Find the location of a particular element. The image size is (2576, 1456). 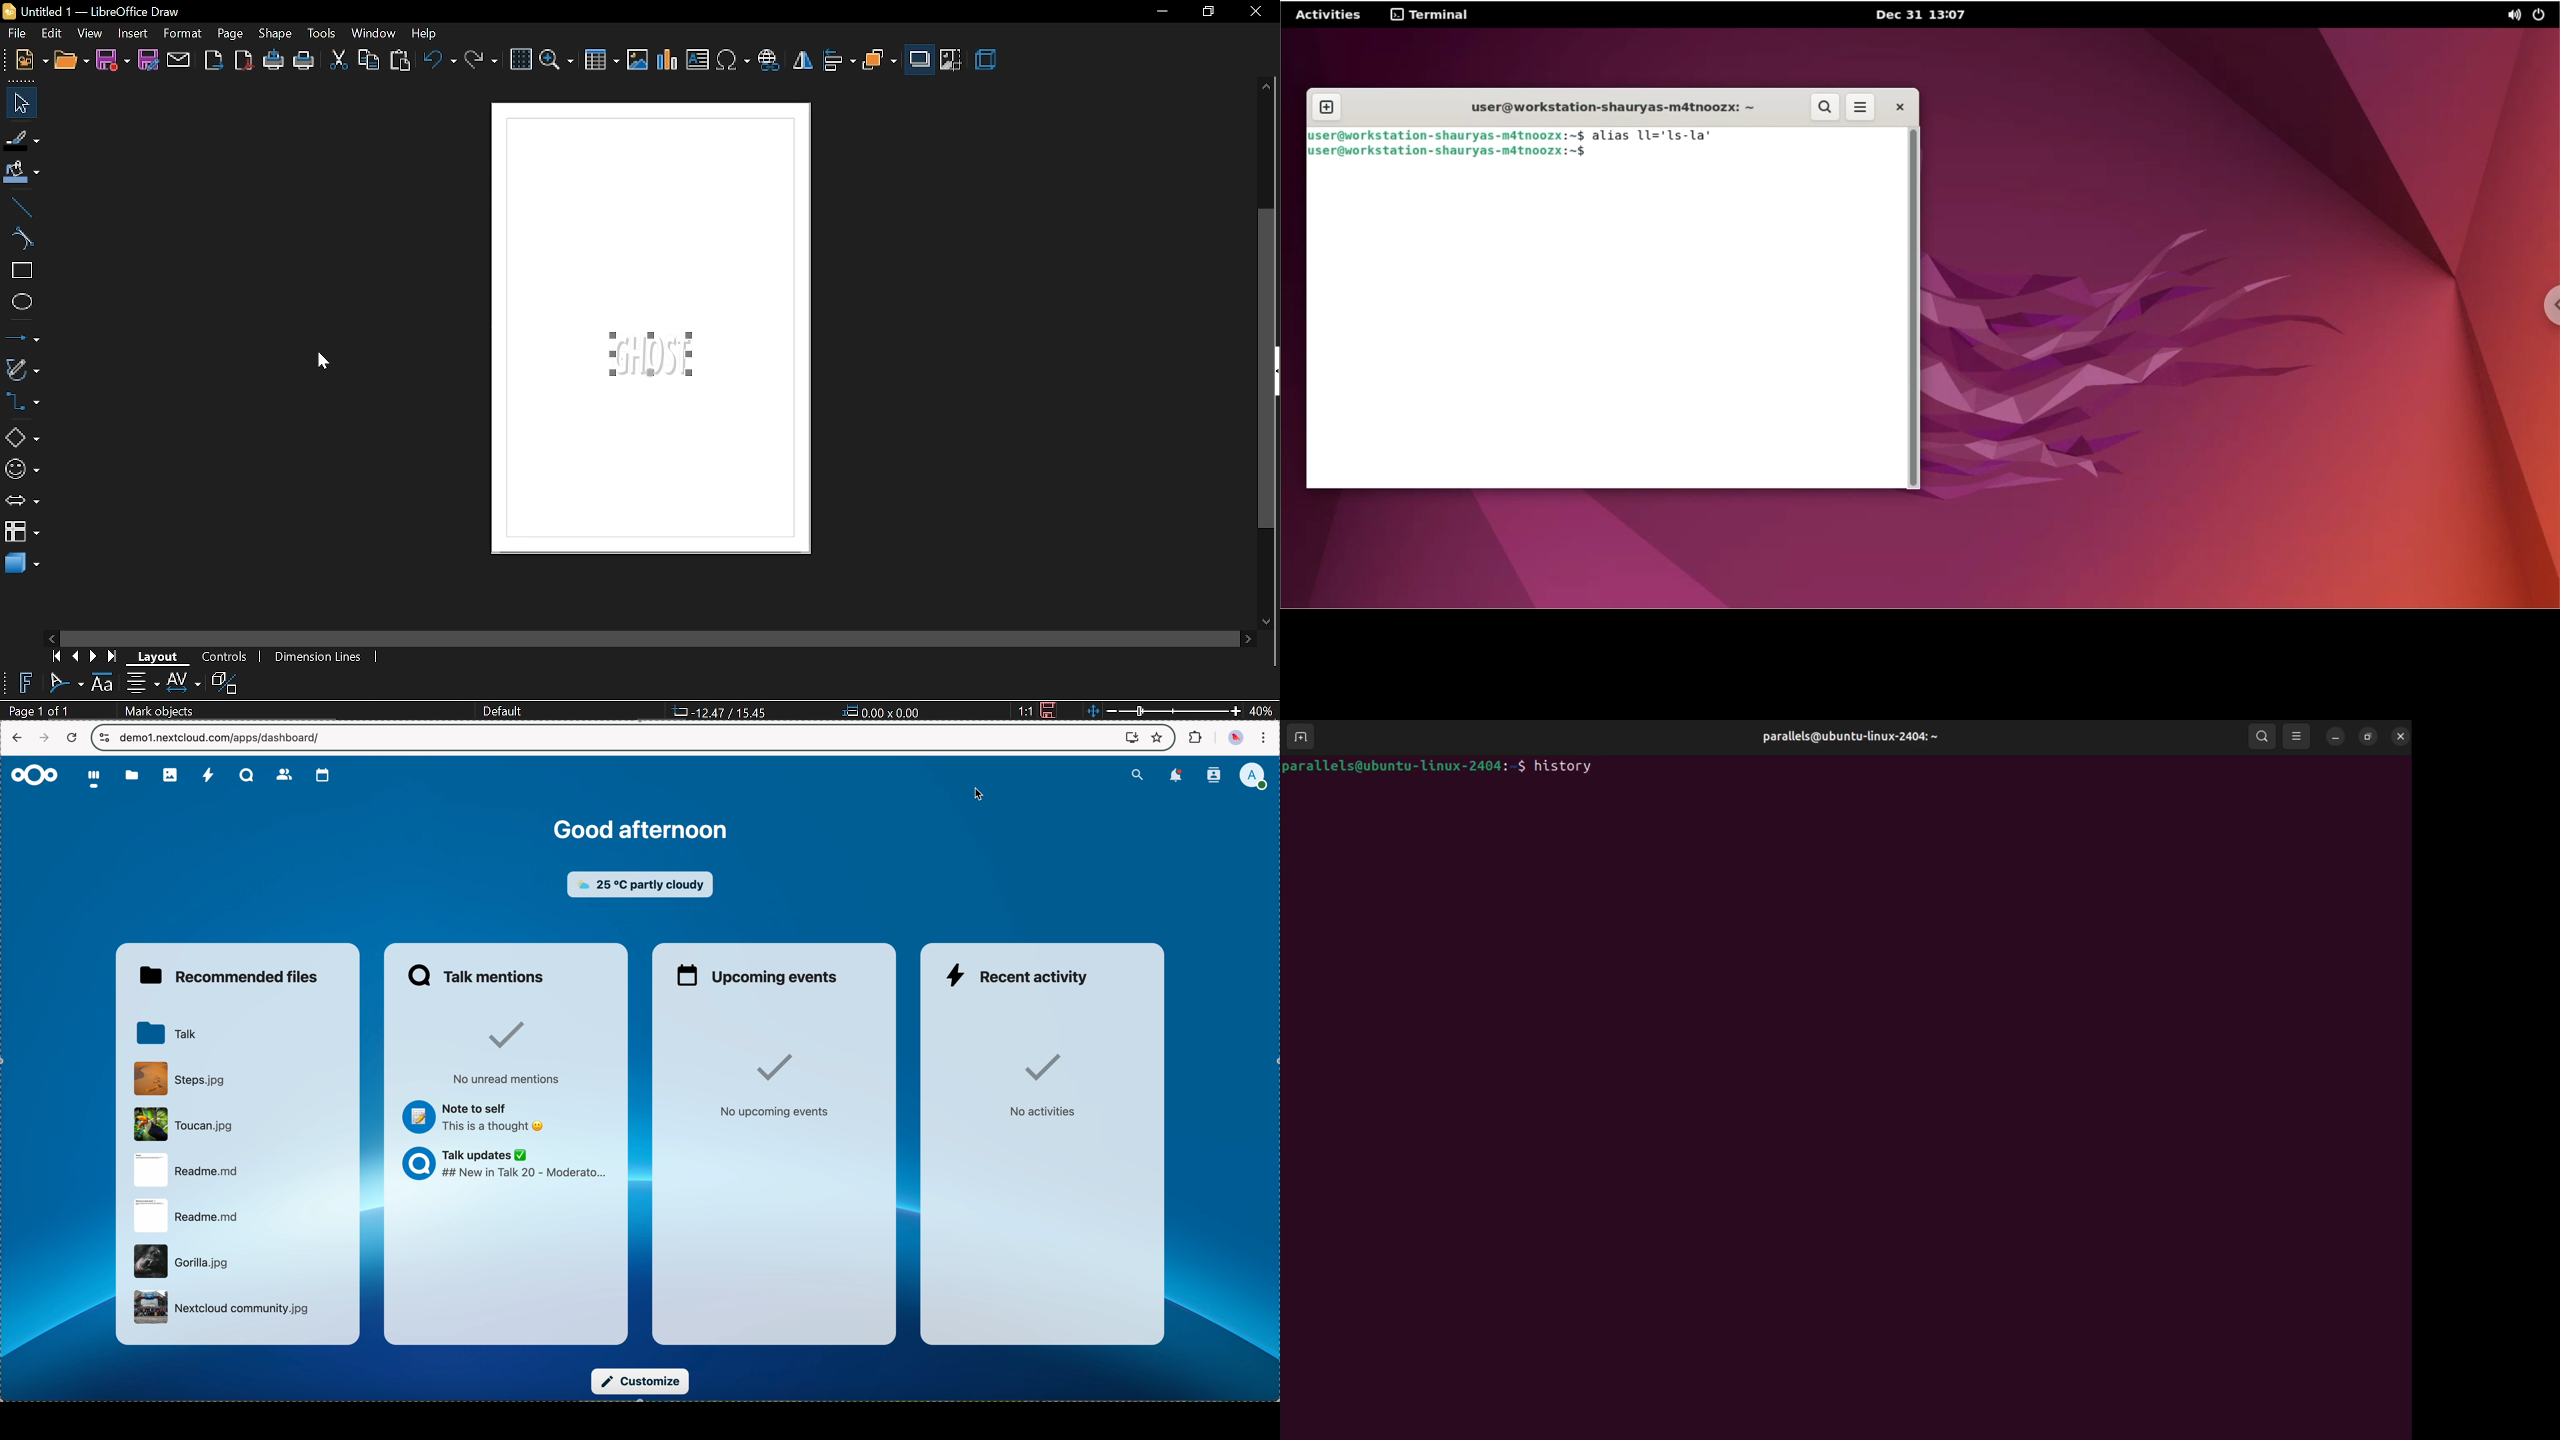

insert image is located at coordinates (638, 60).